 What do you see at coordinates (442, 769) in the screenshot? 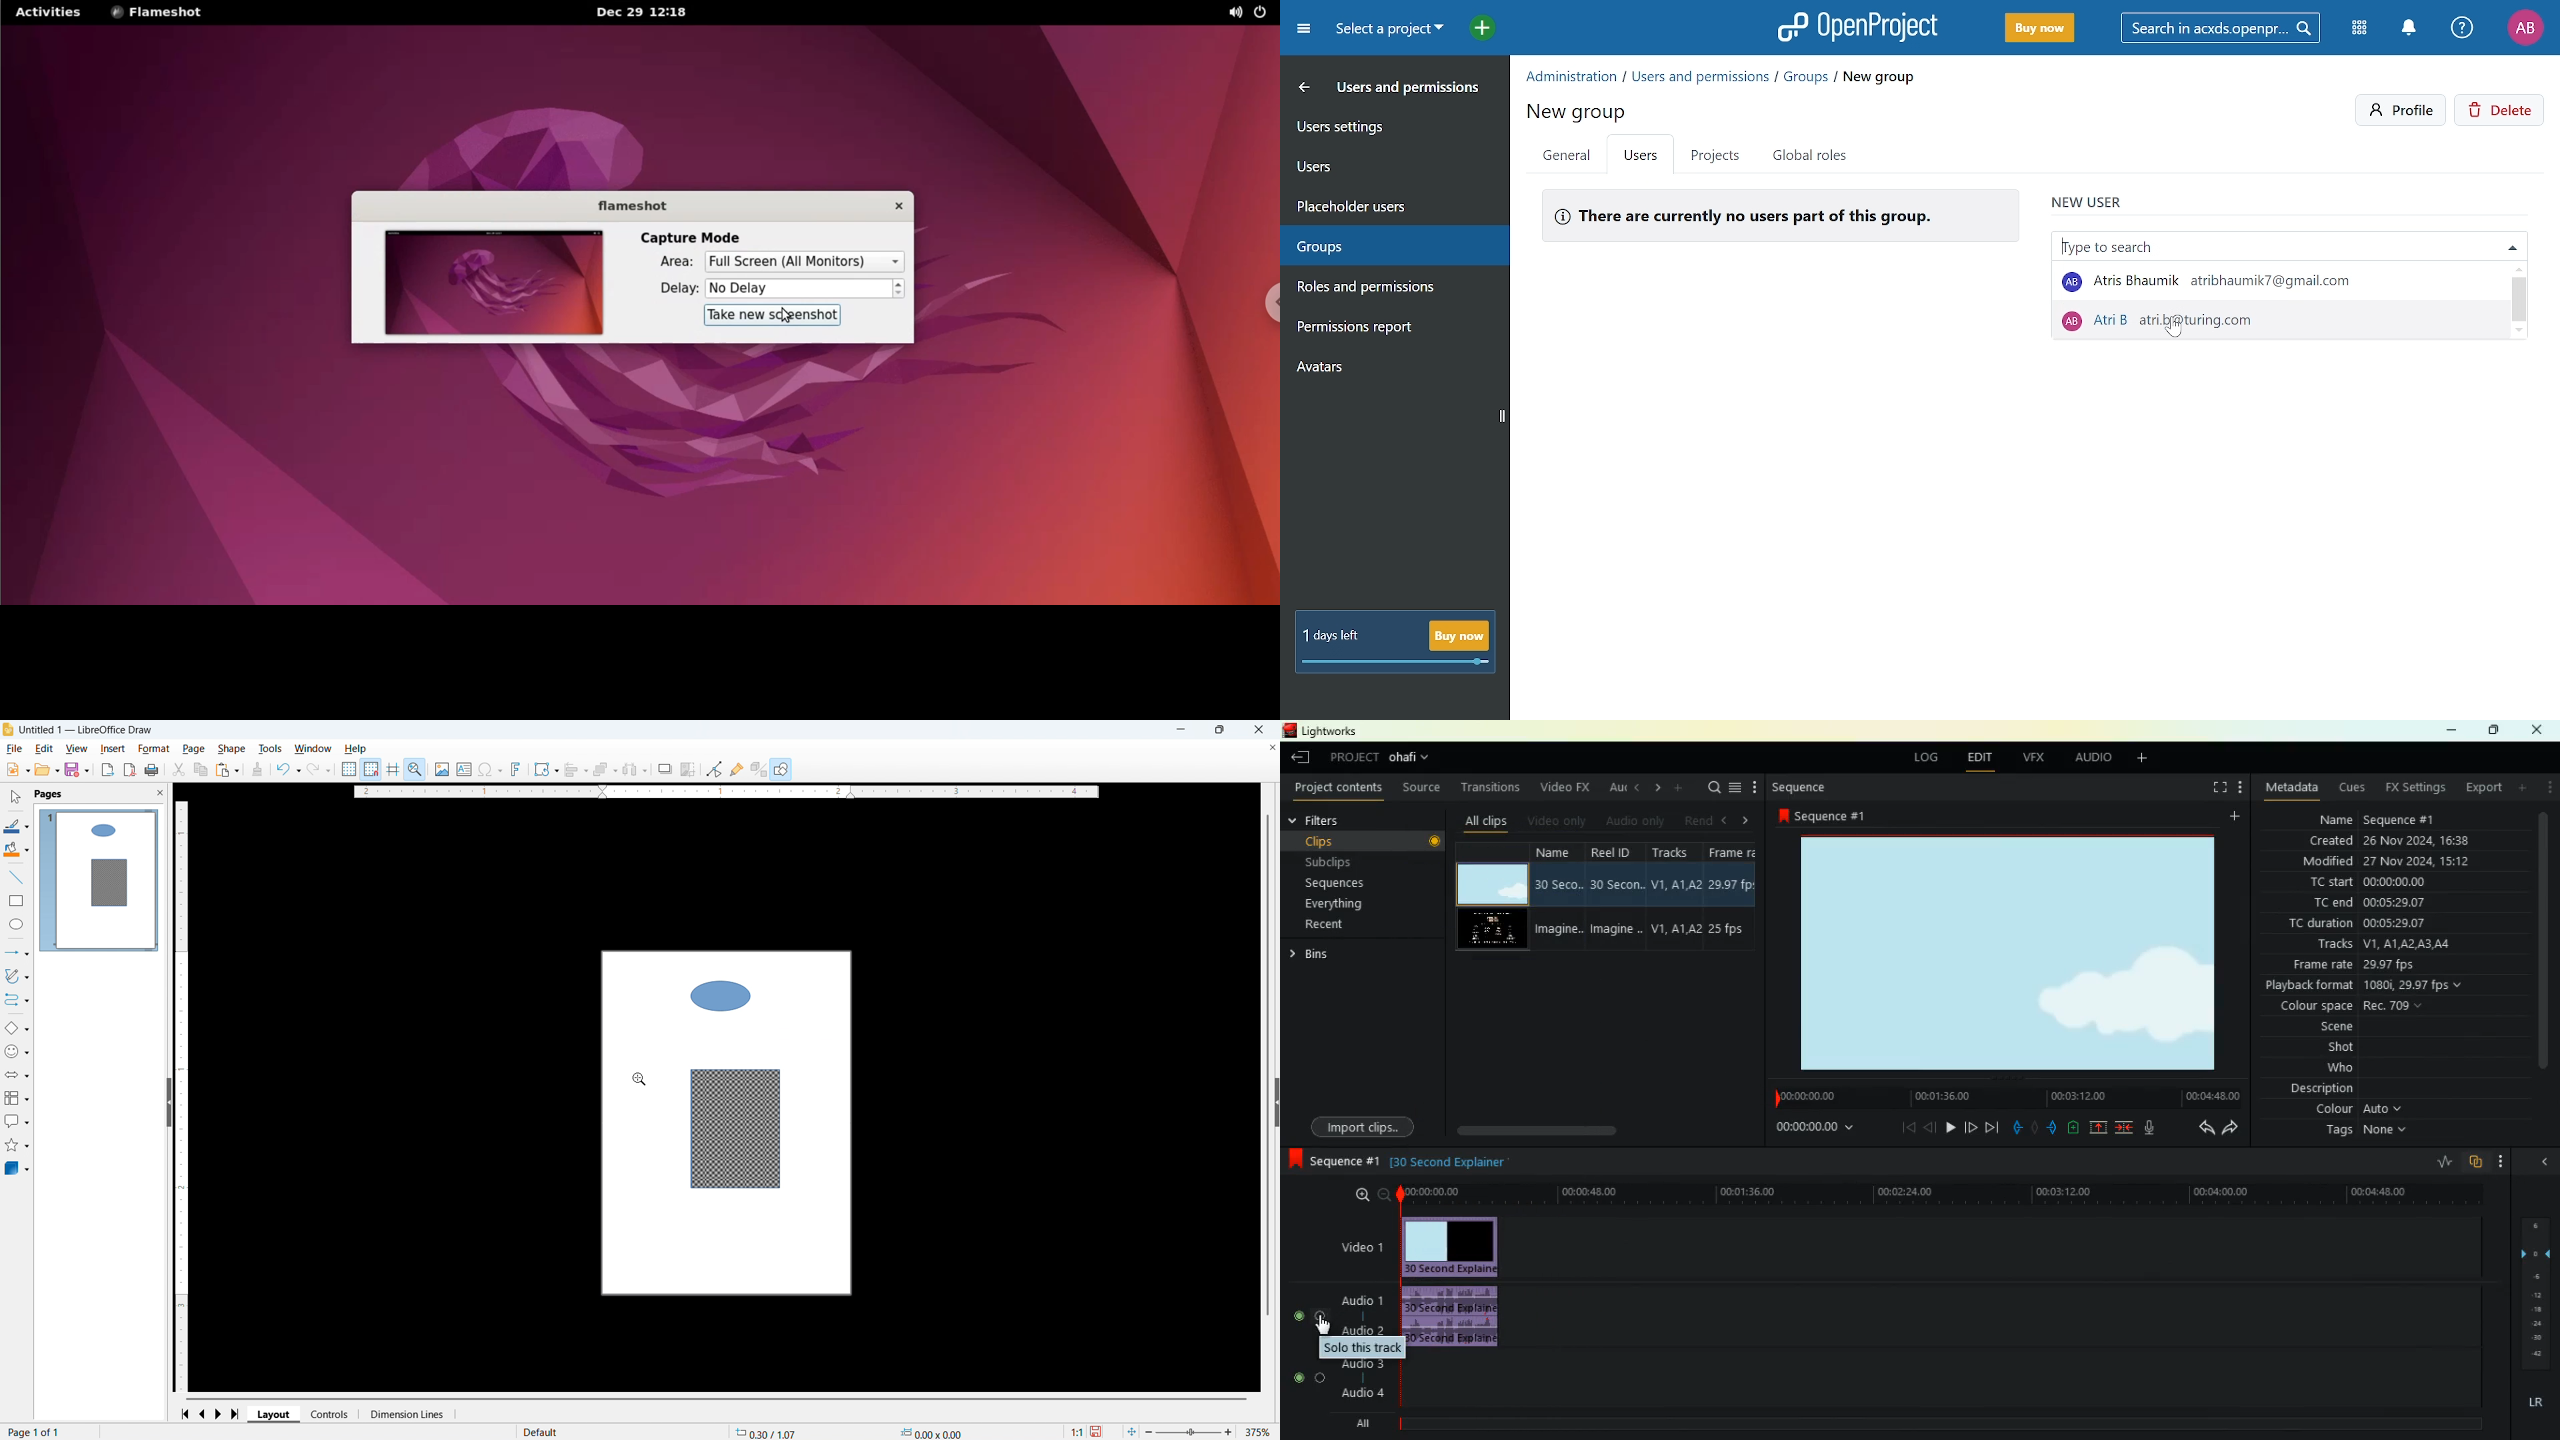
I see `Insert image ` at bounding box center [442, 769].